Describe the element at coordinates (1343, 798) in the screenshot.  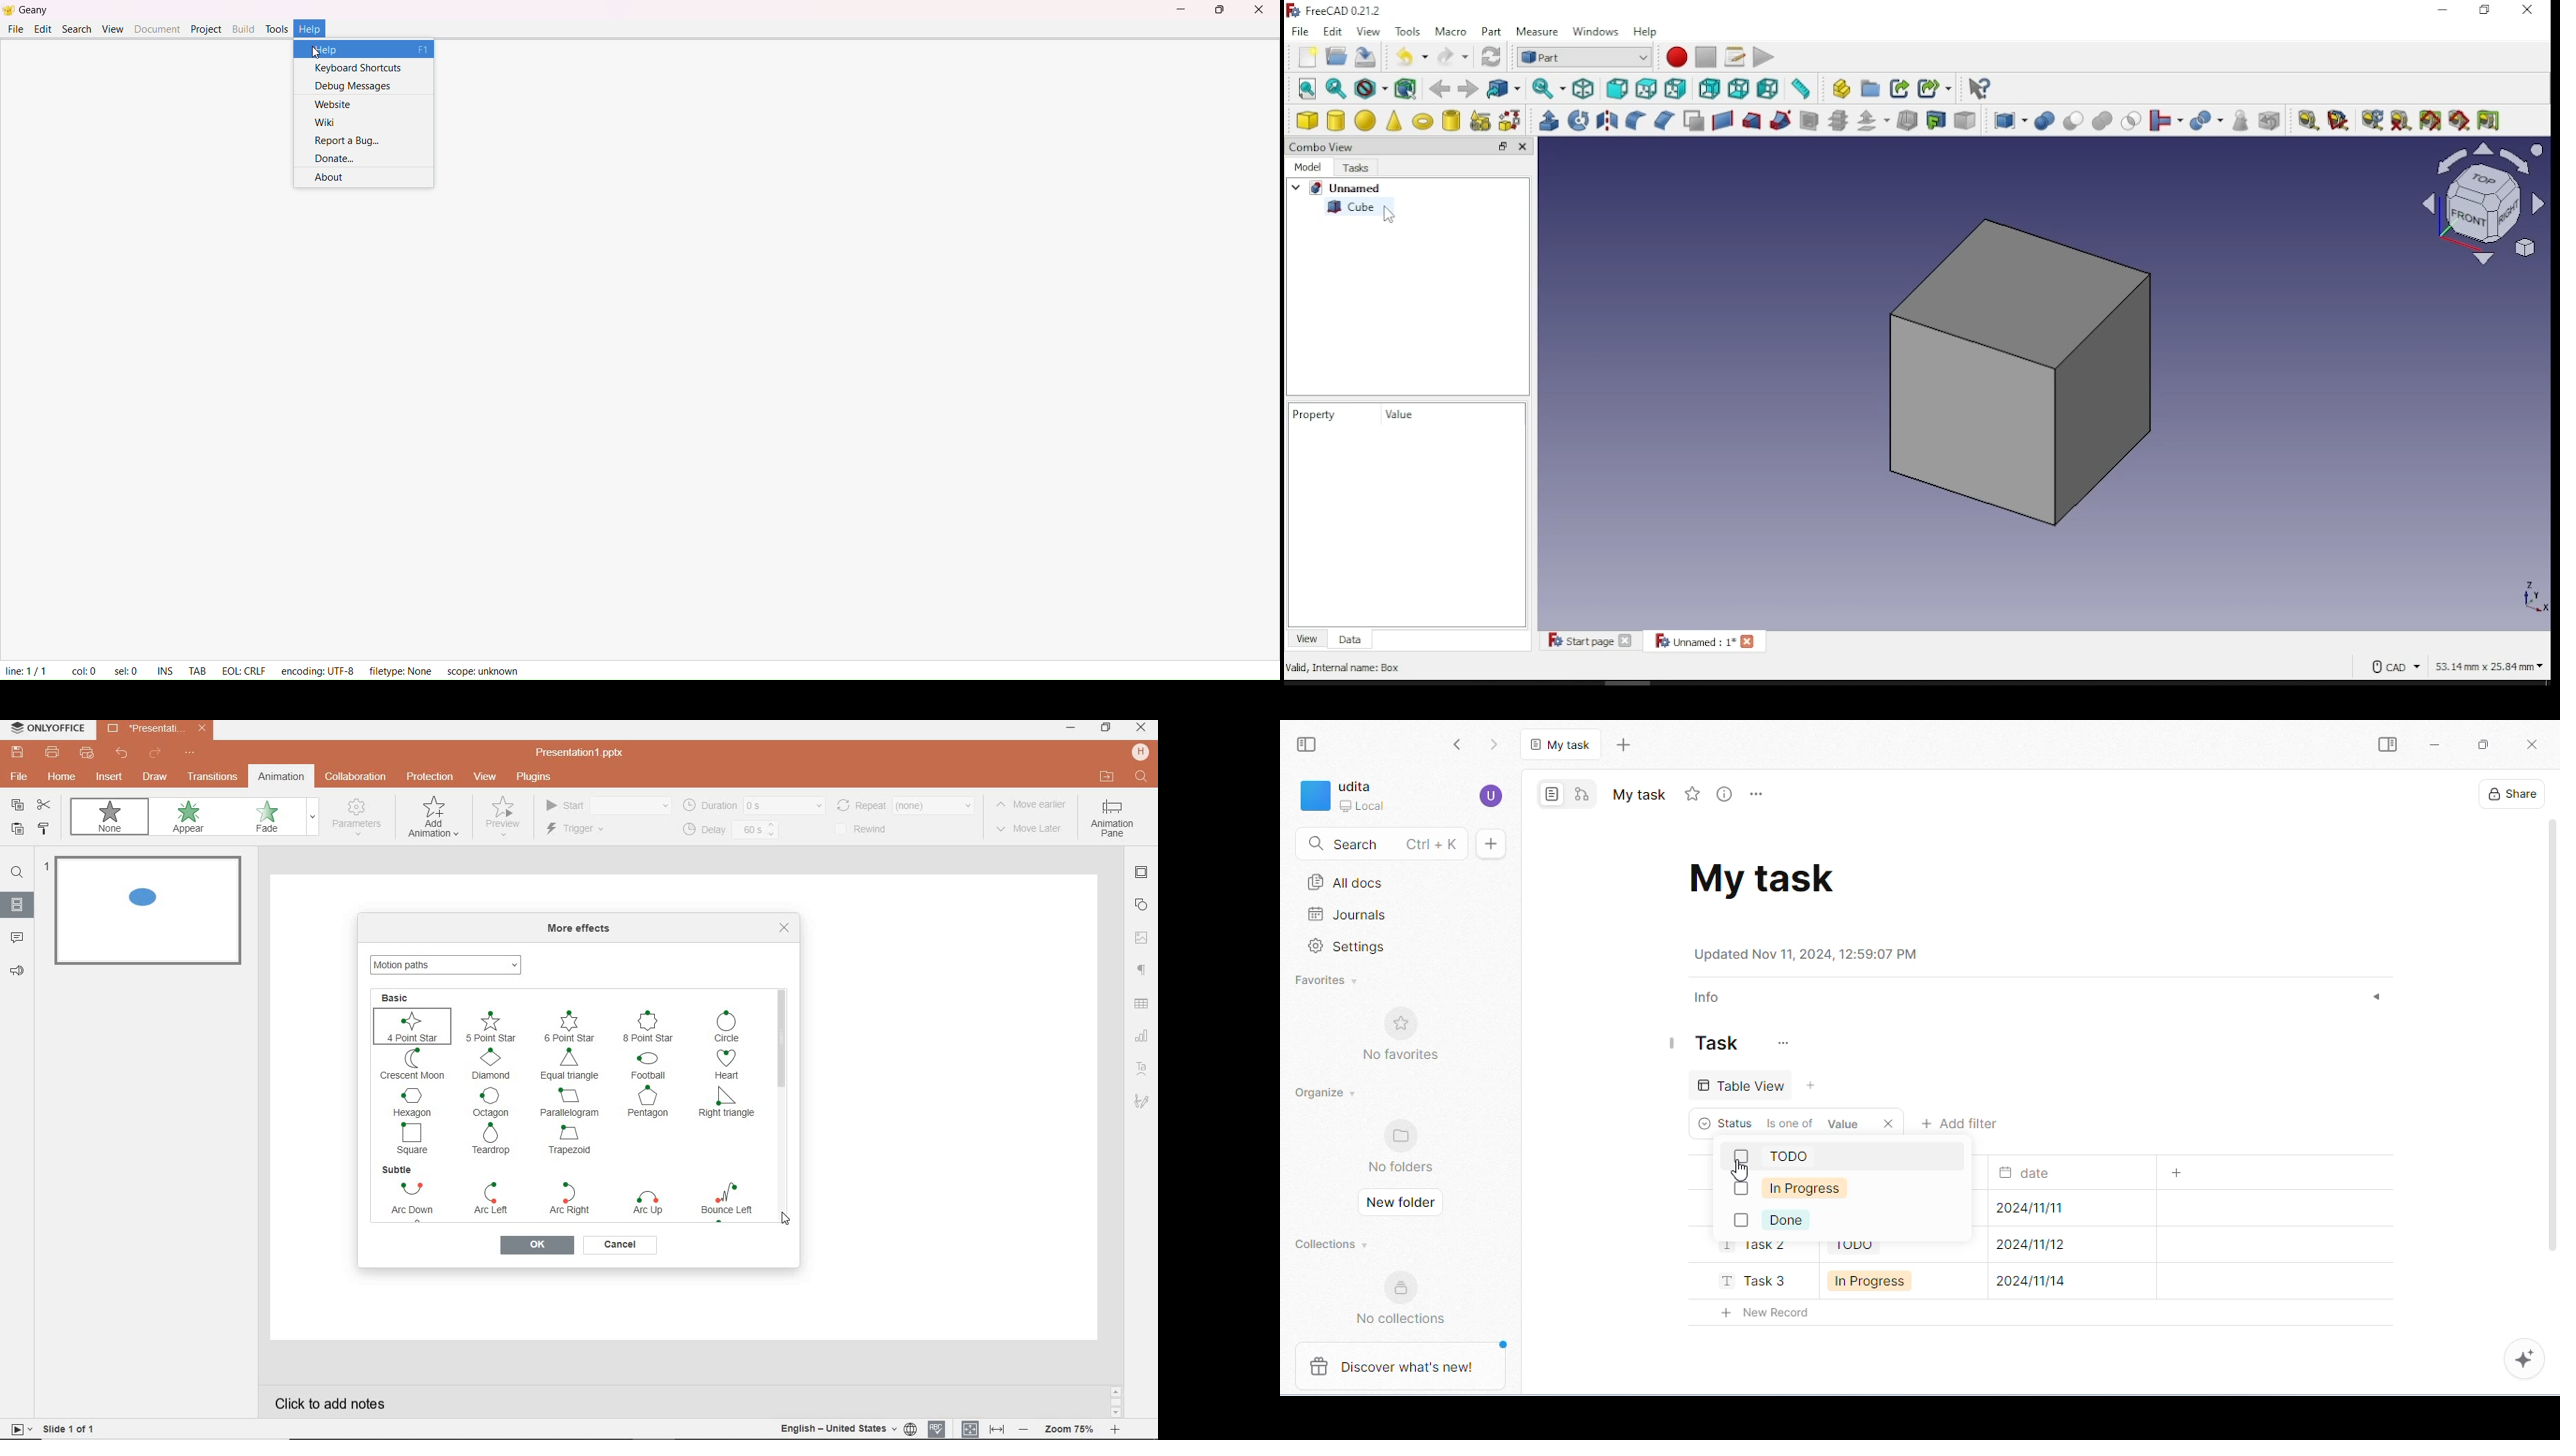
I see `workspace` at that location.